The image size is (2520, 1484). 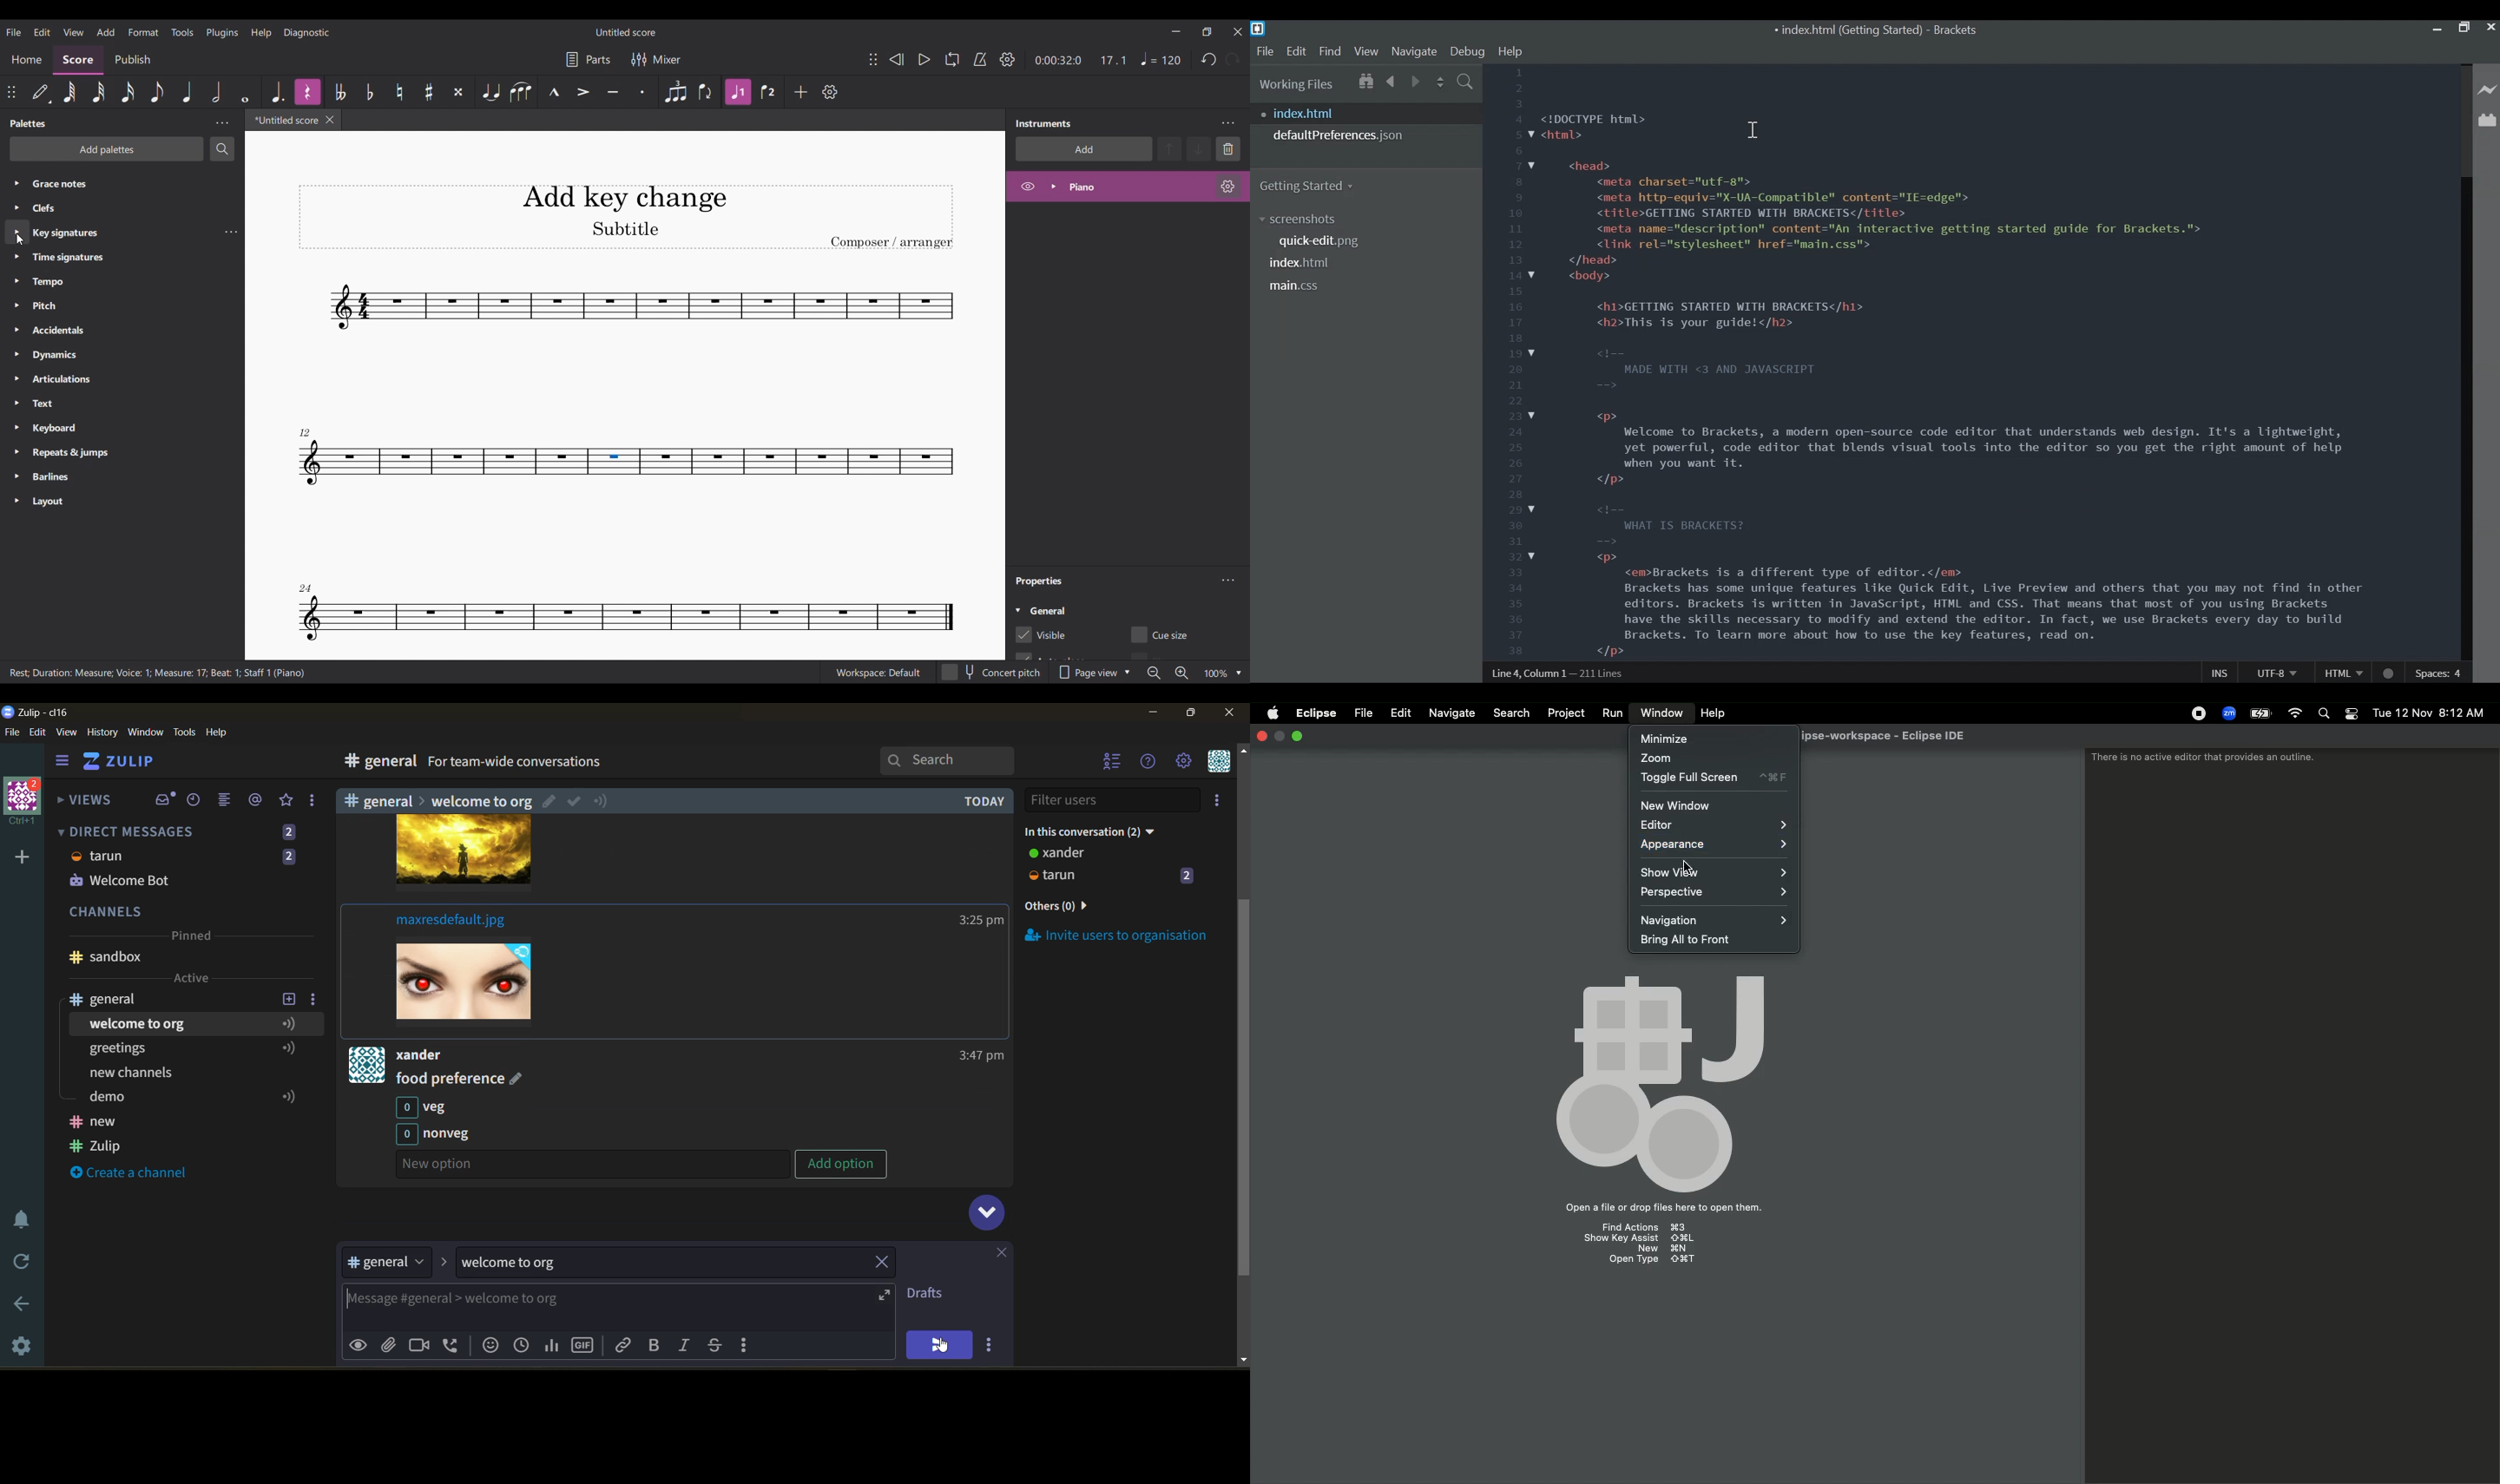 What do you see at coordinates (1301, 262) in the screenshot?
I see `index.html` at bounding box center [1301, 262].